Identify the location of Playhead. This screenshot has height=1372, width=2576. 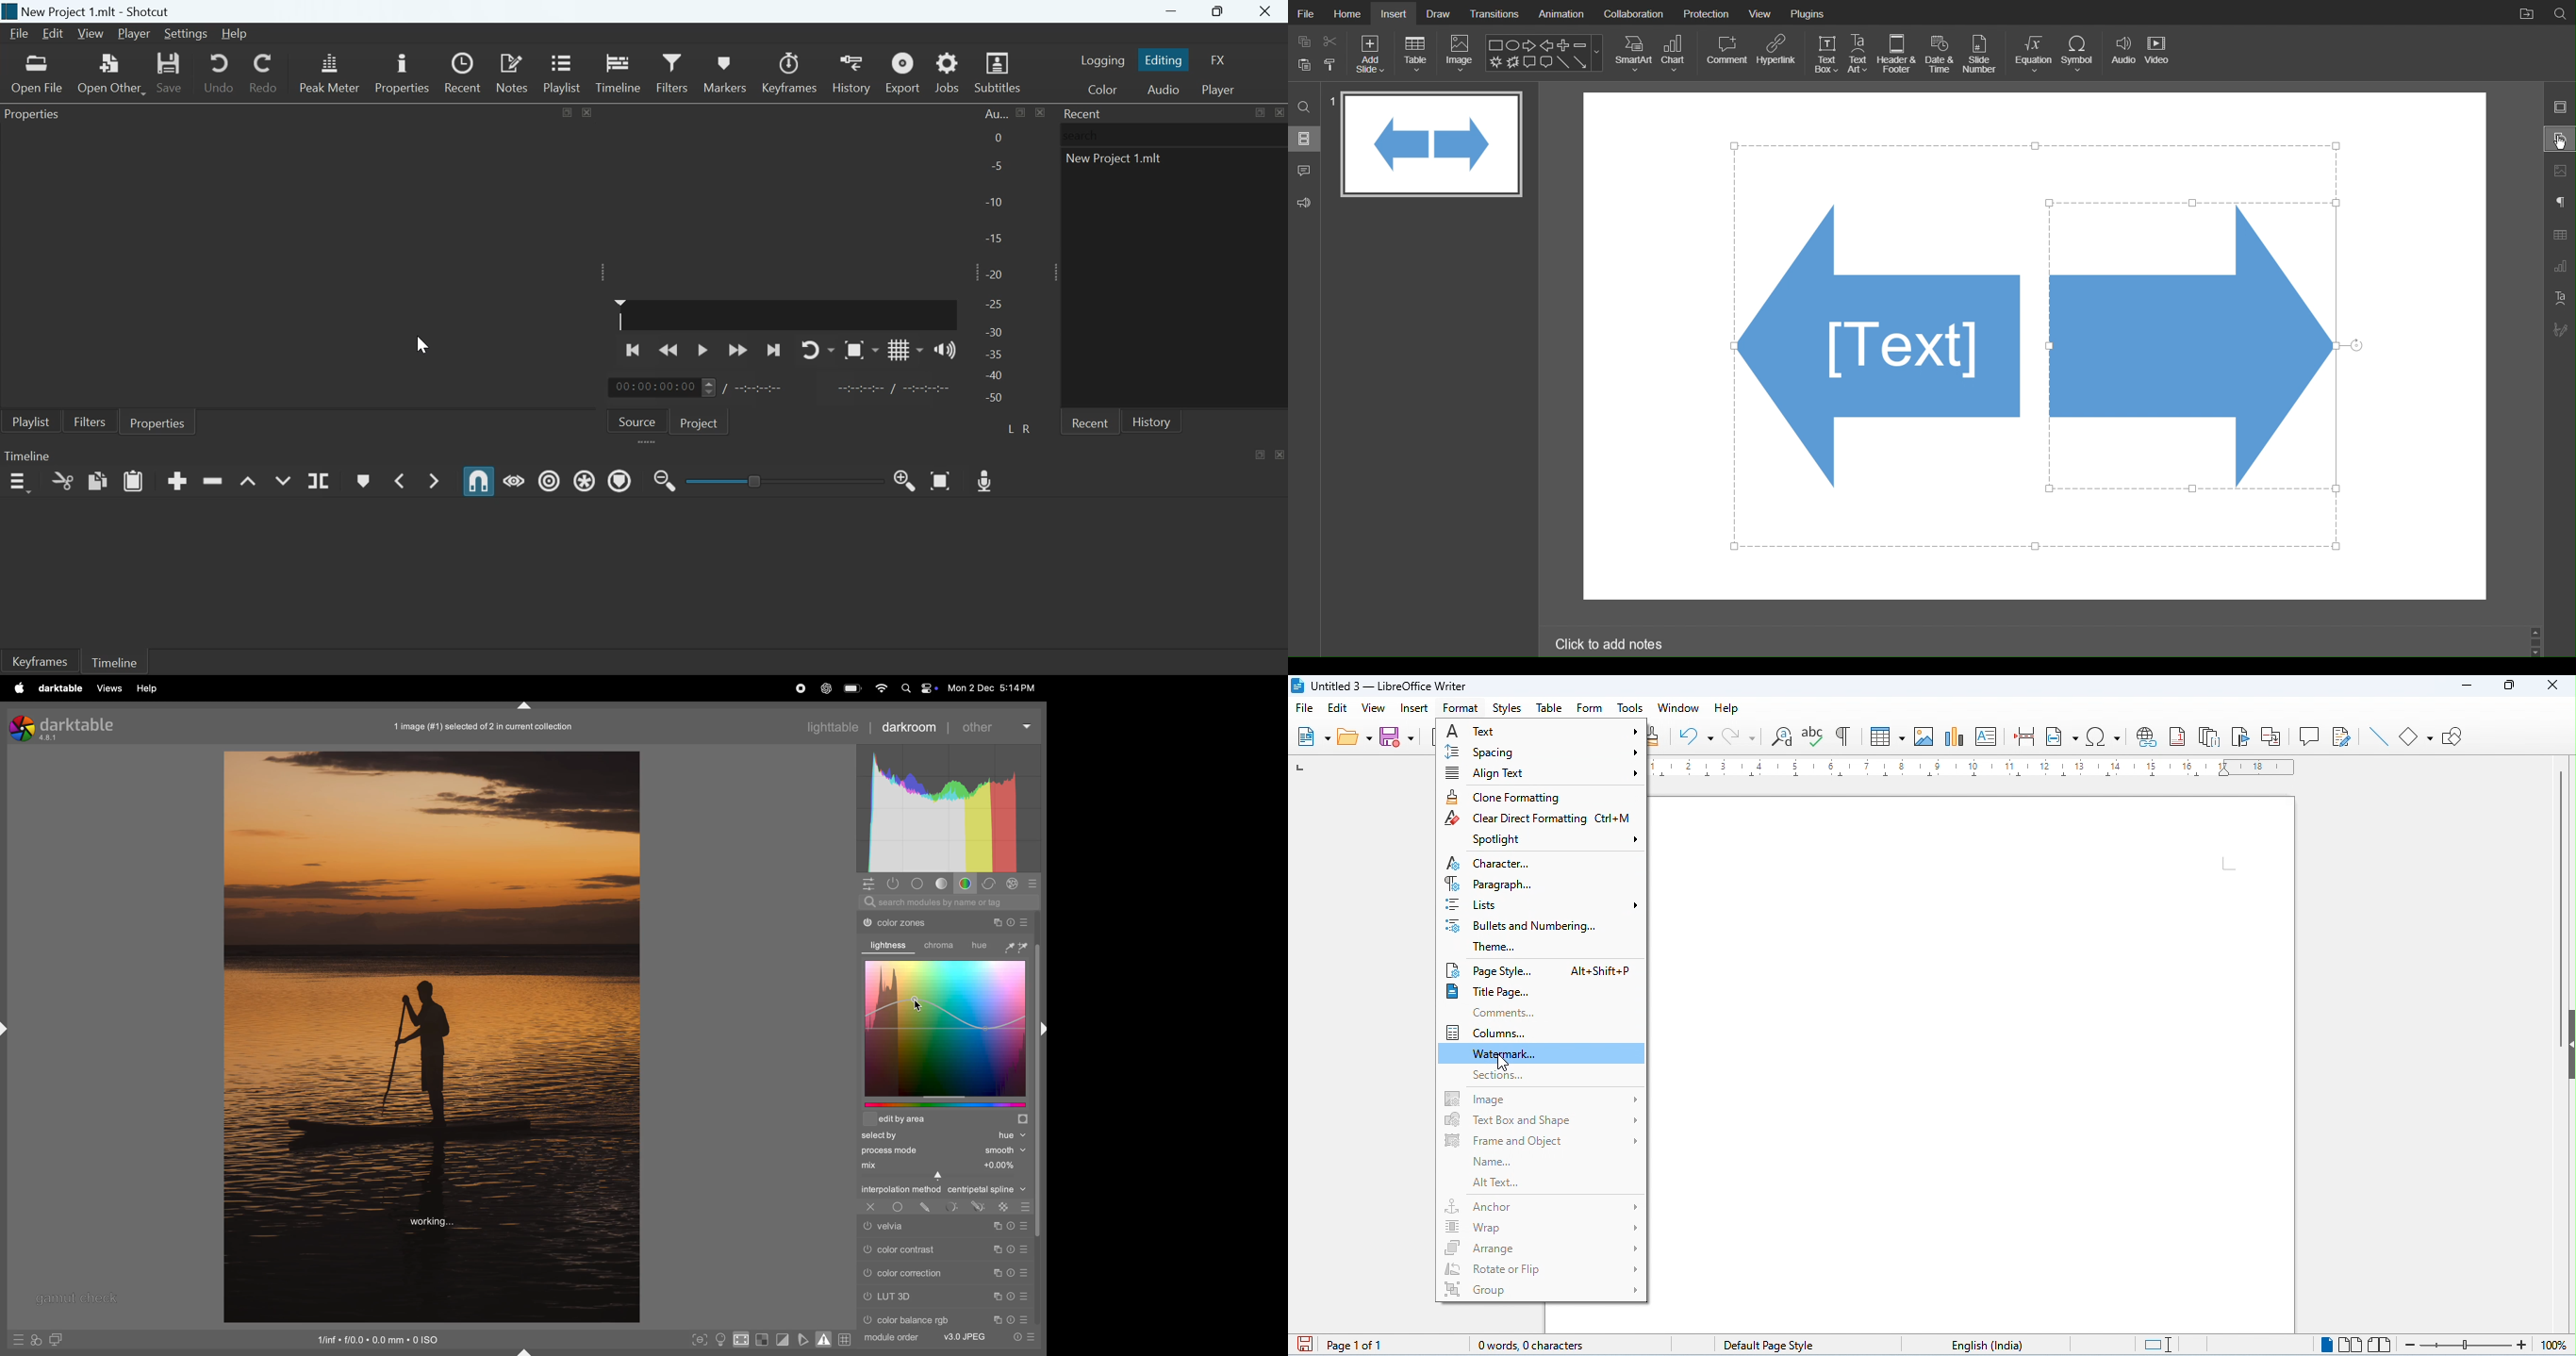
(620, 314).